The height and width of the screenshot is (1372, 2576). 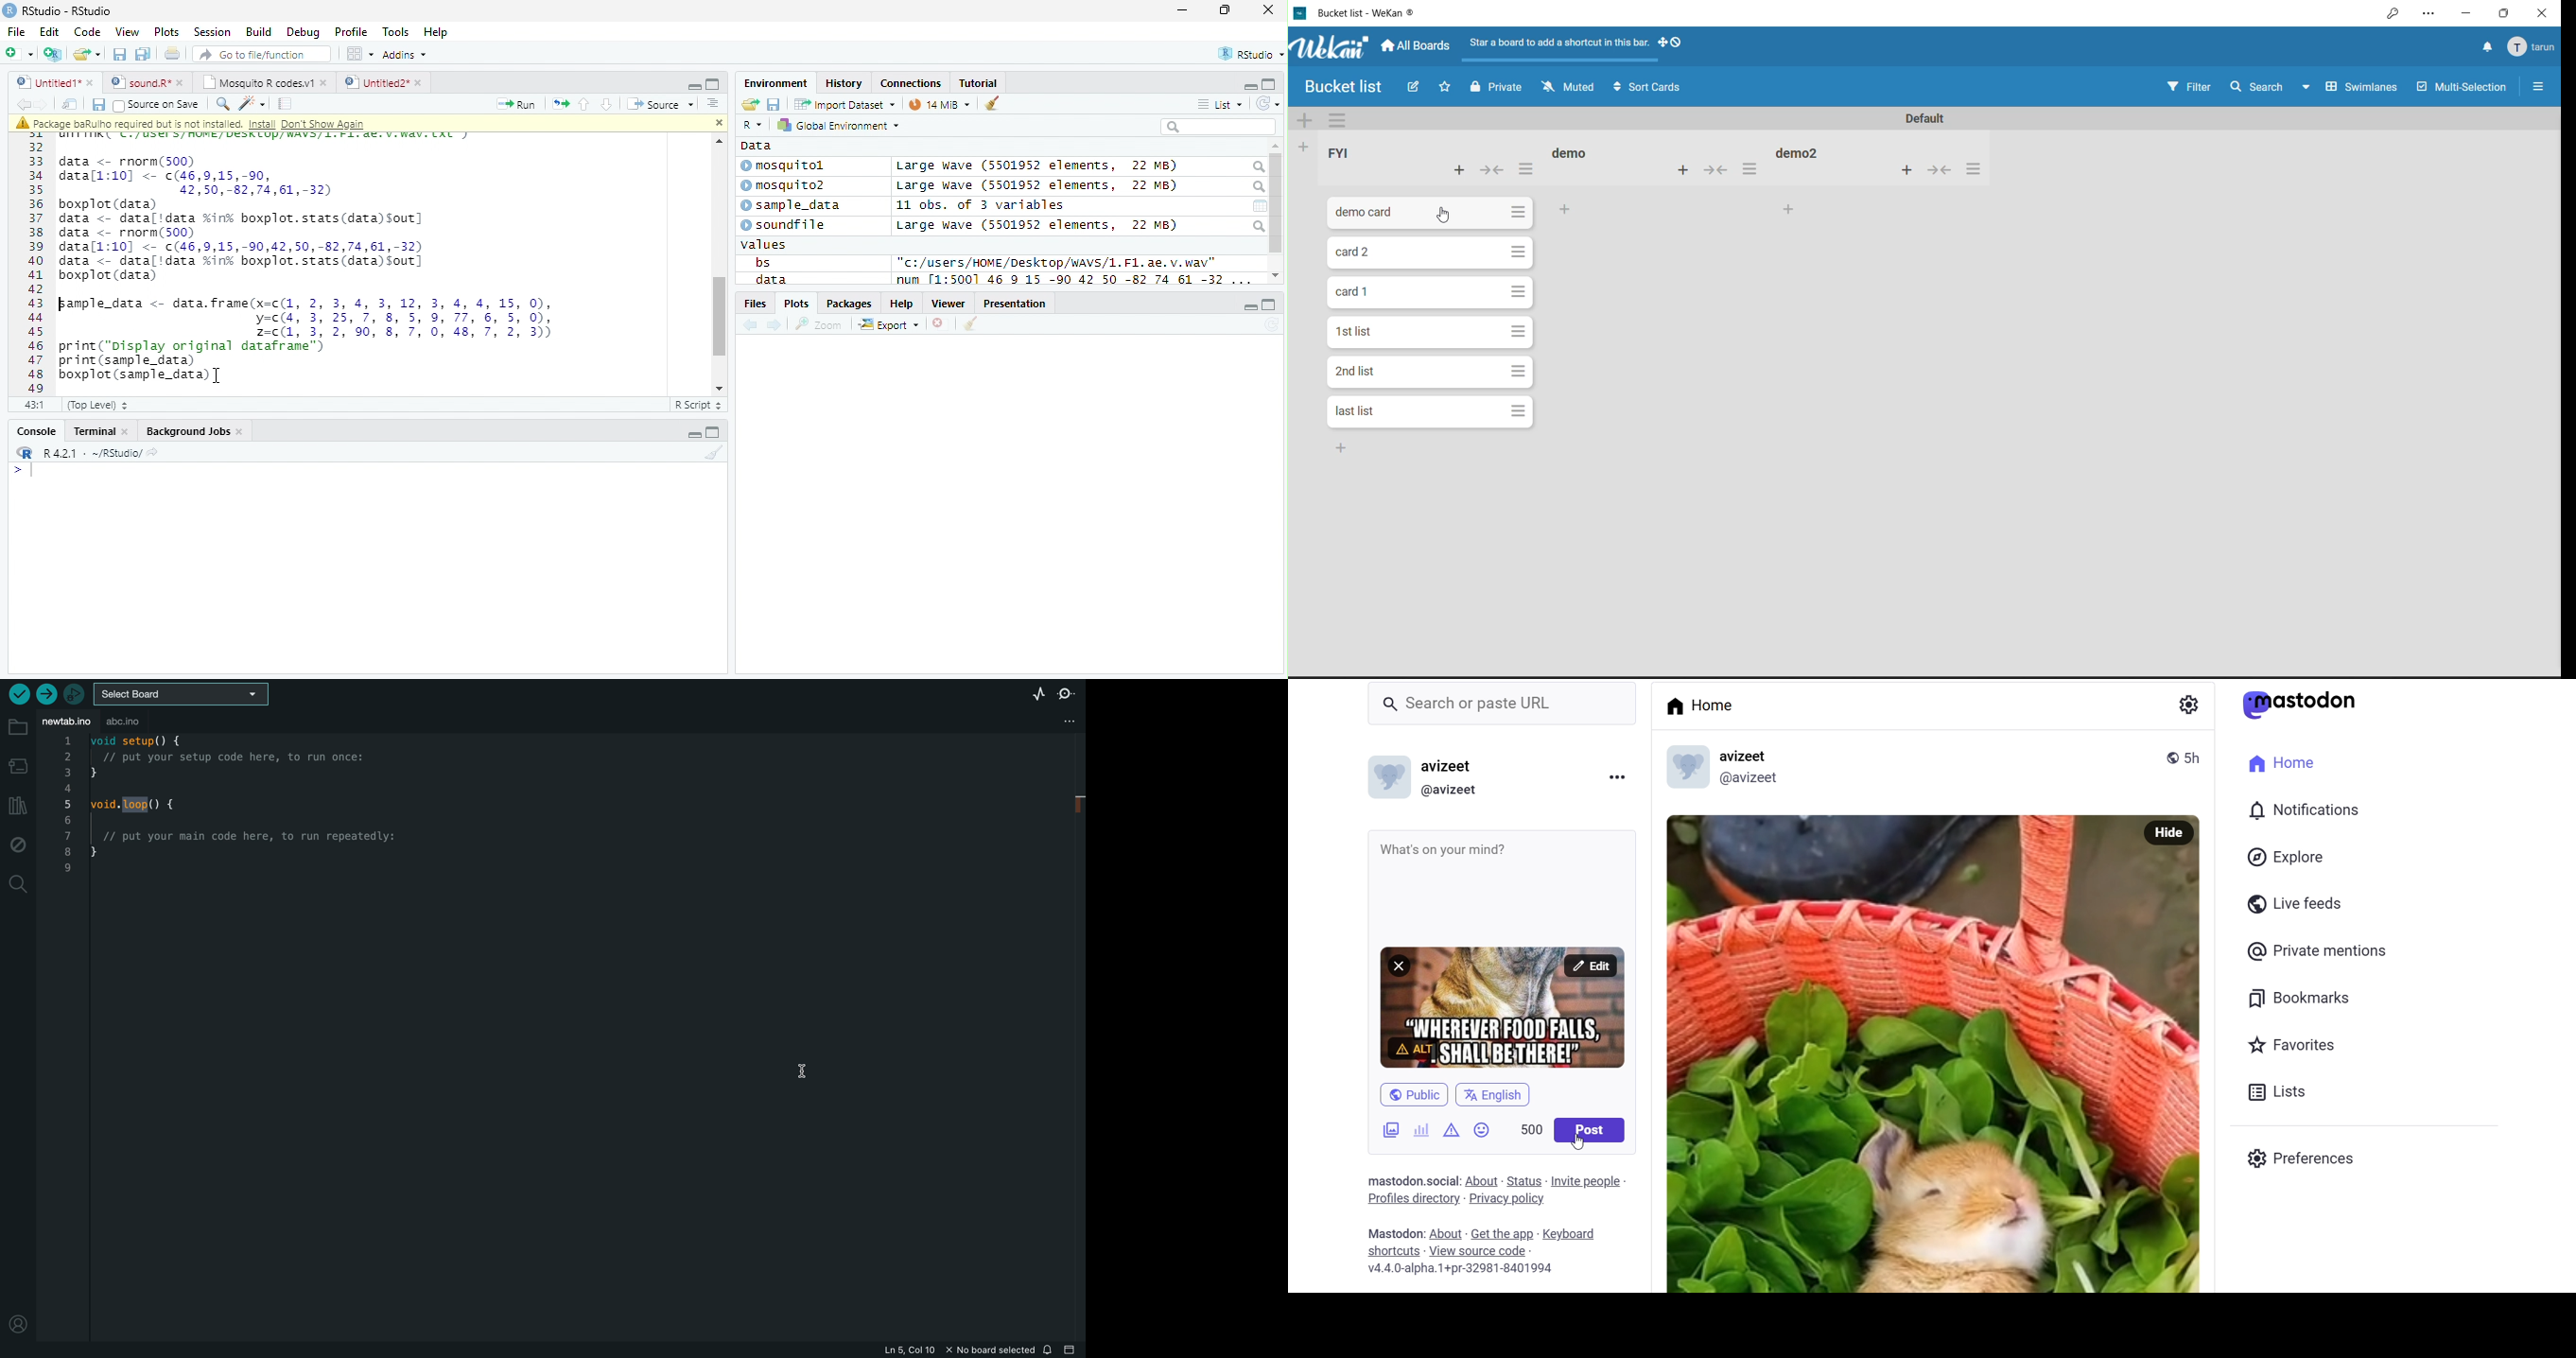 What do you see at coordinates (1588, 1180) in the screenshot?
I see `invite people` at bounding box center [1588, 1180].